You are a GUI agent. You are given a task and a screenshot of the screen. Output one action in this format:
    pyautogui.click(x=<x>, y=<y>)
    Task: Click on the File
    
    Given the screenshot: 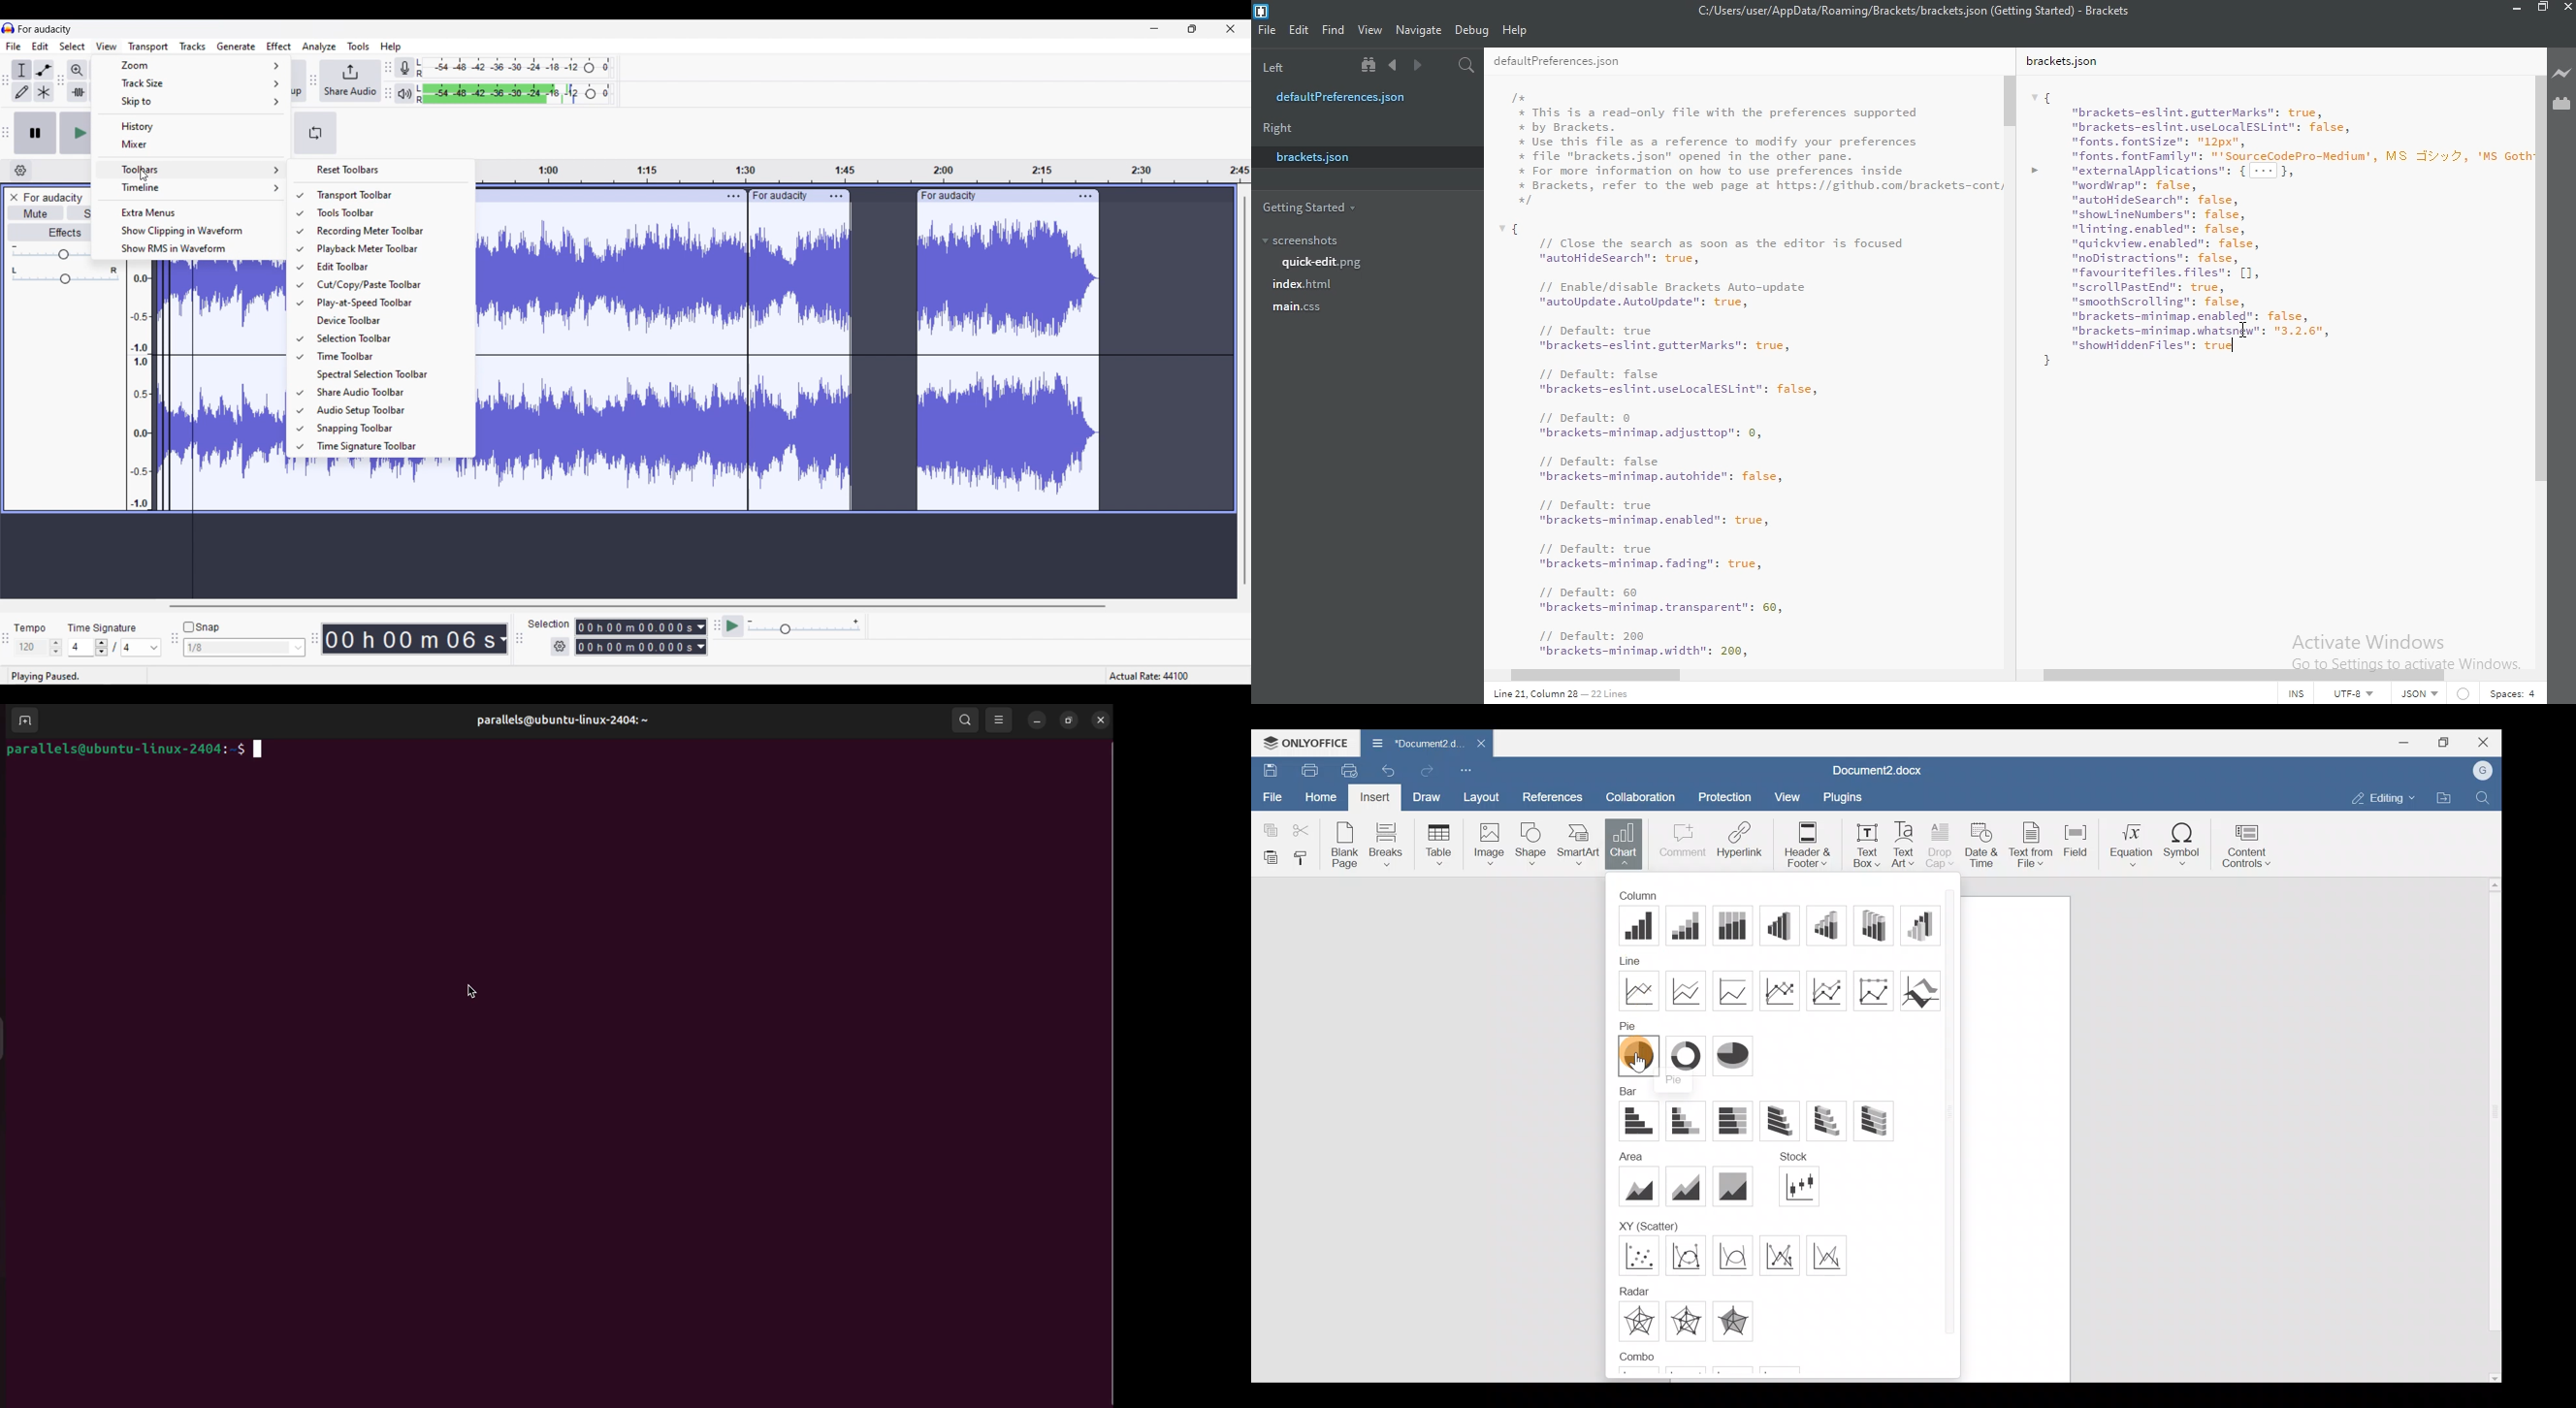 What is the action you would take?
    pyautogui.click(x=1271, y=796)
    